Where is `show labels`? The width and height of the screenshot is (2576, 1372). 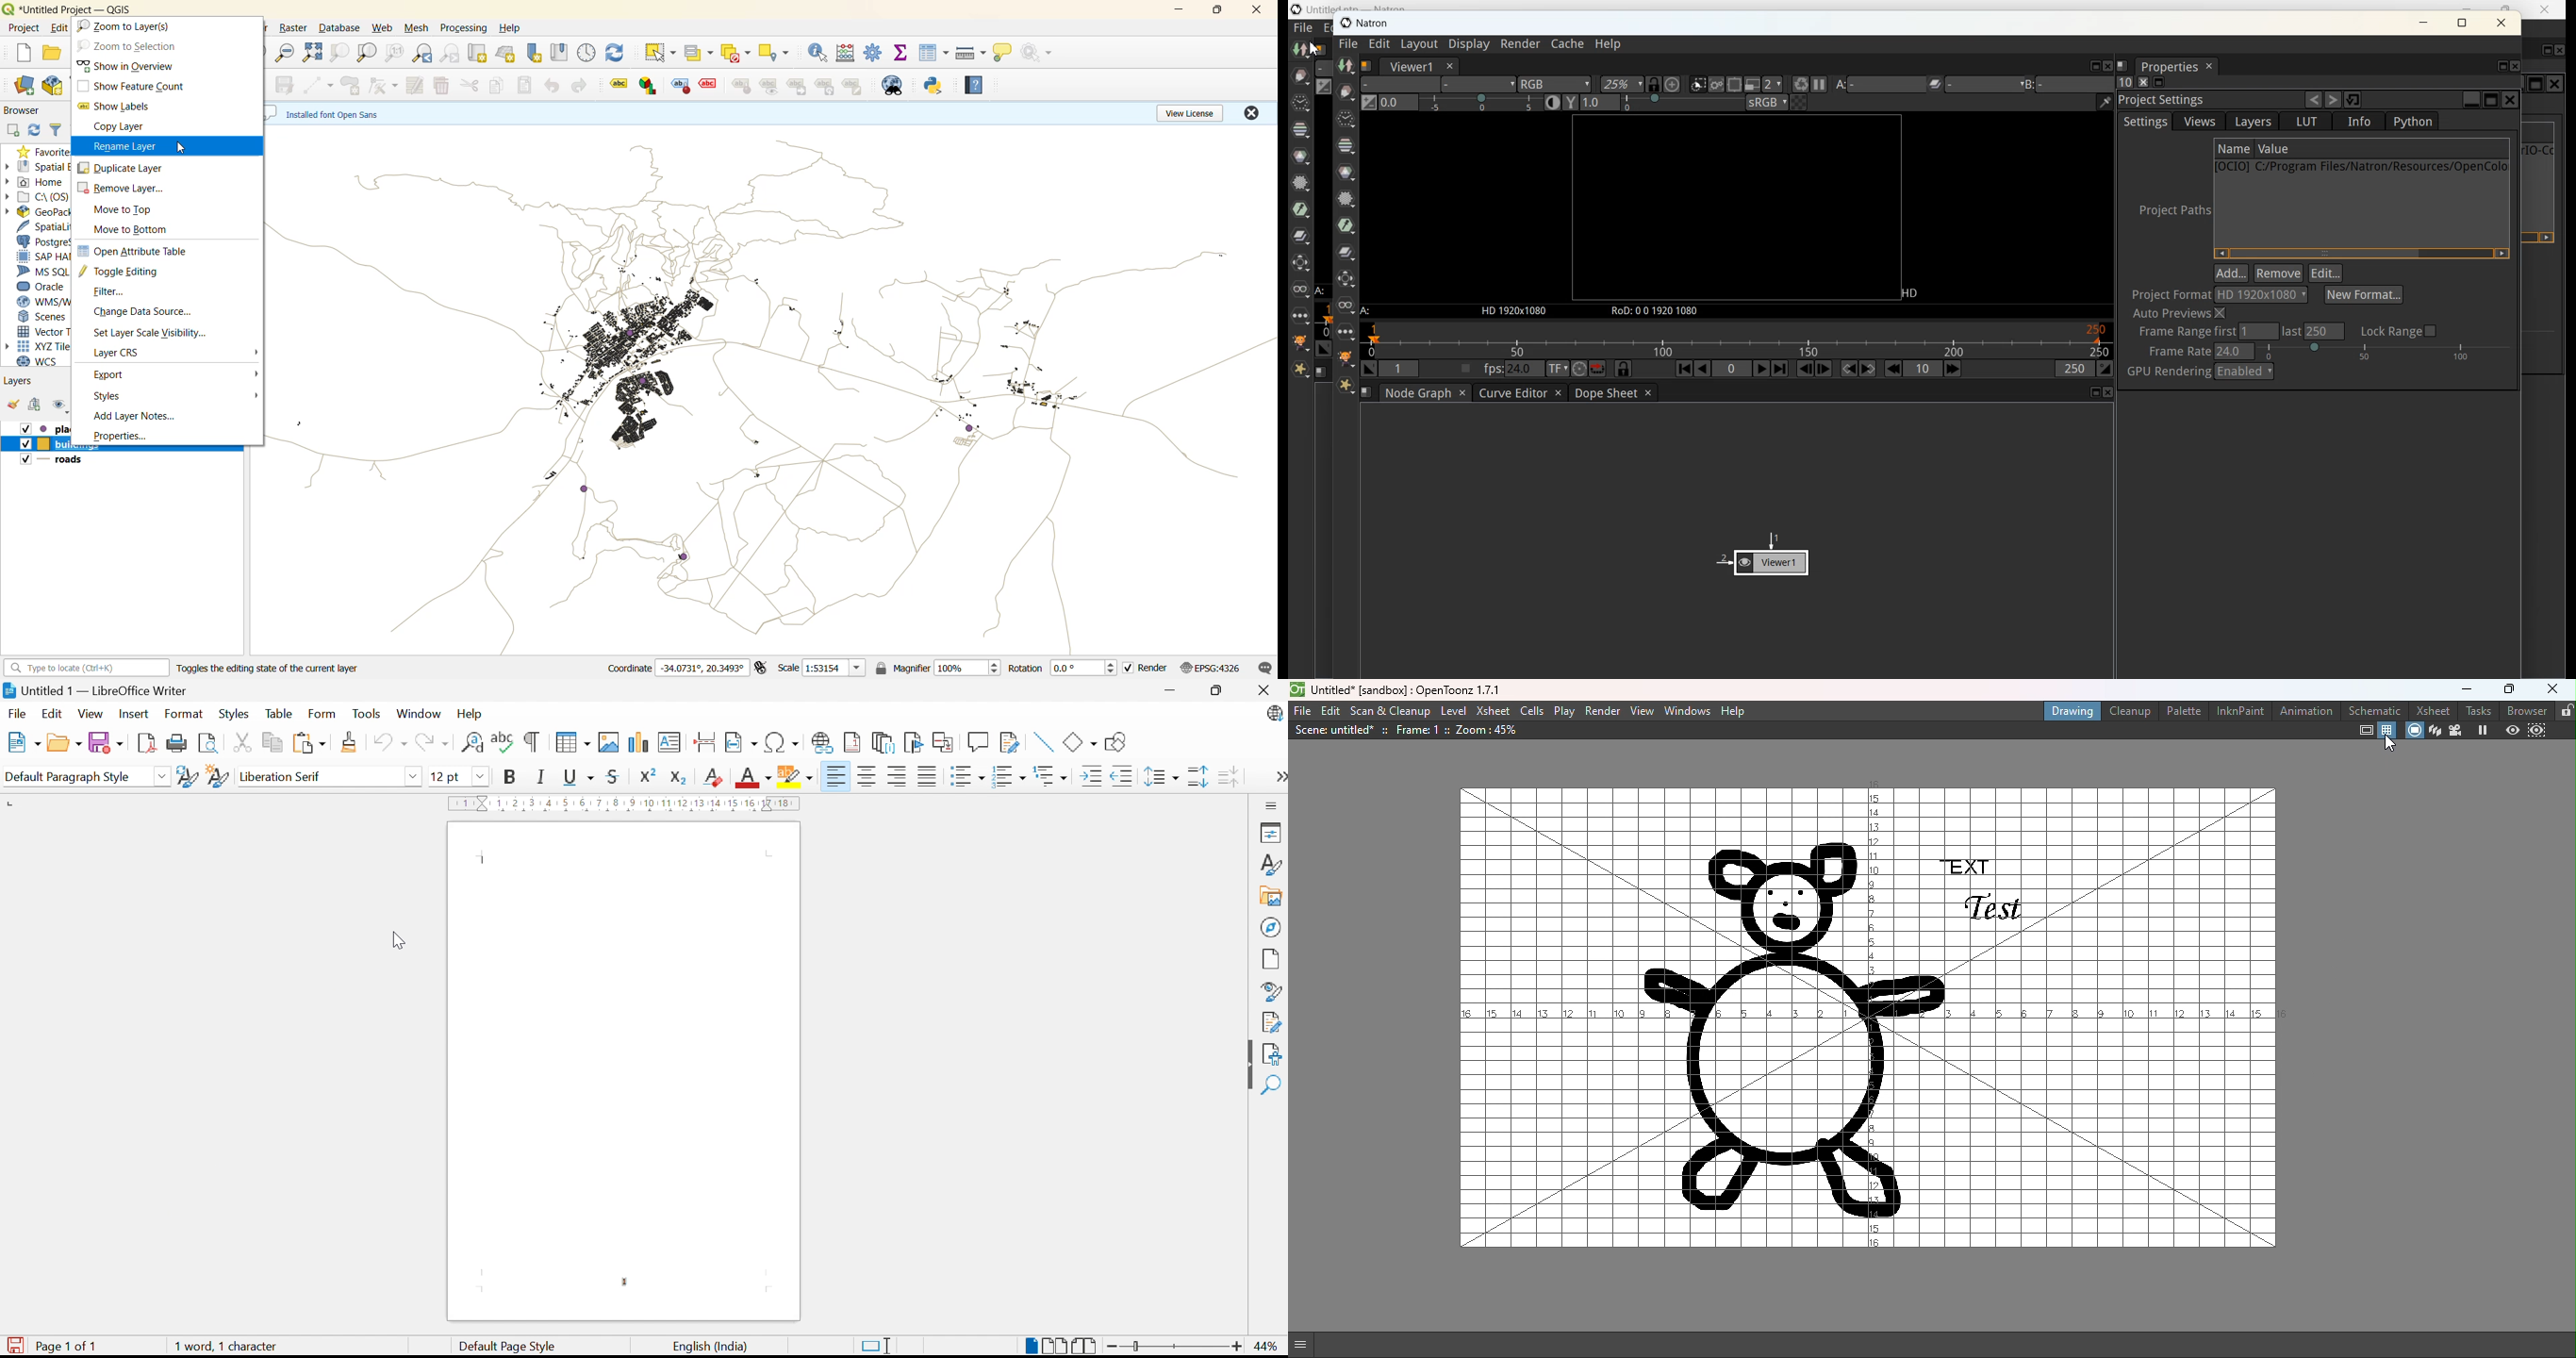 show labels is located at coordinates (118, 107).